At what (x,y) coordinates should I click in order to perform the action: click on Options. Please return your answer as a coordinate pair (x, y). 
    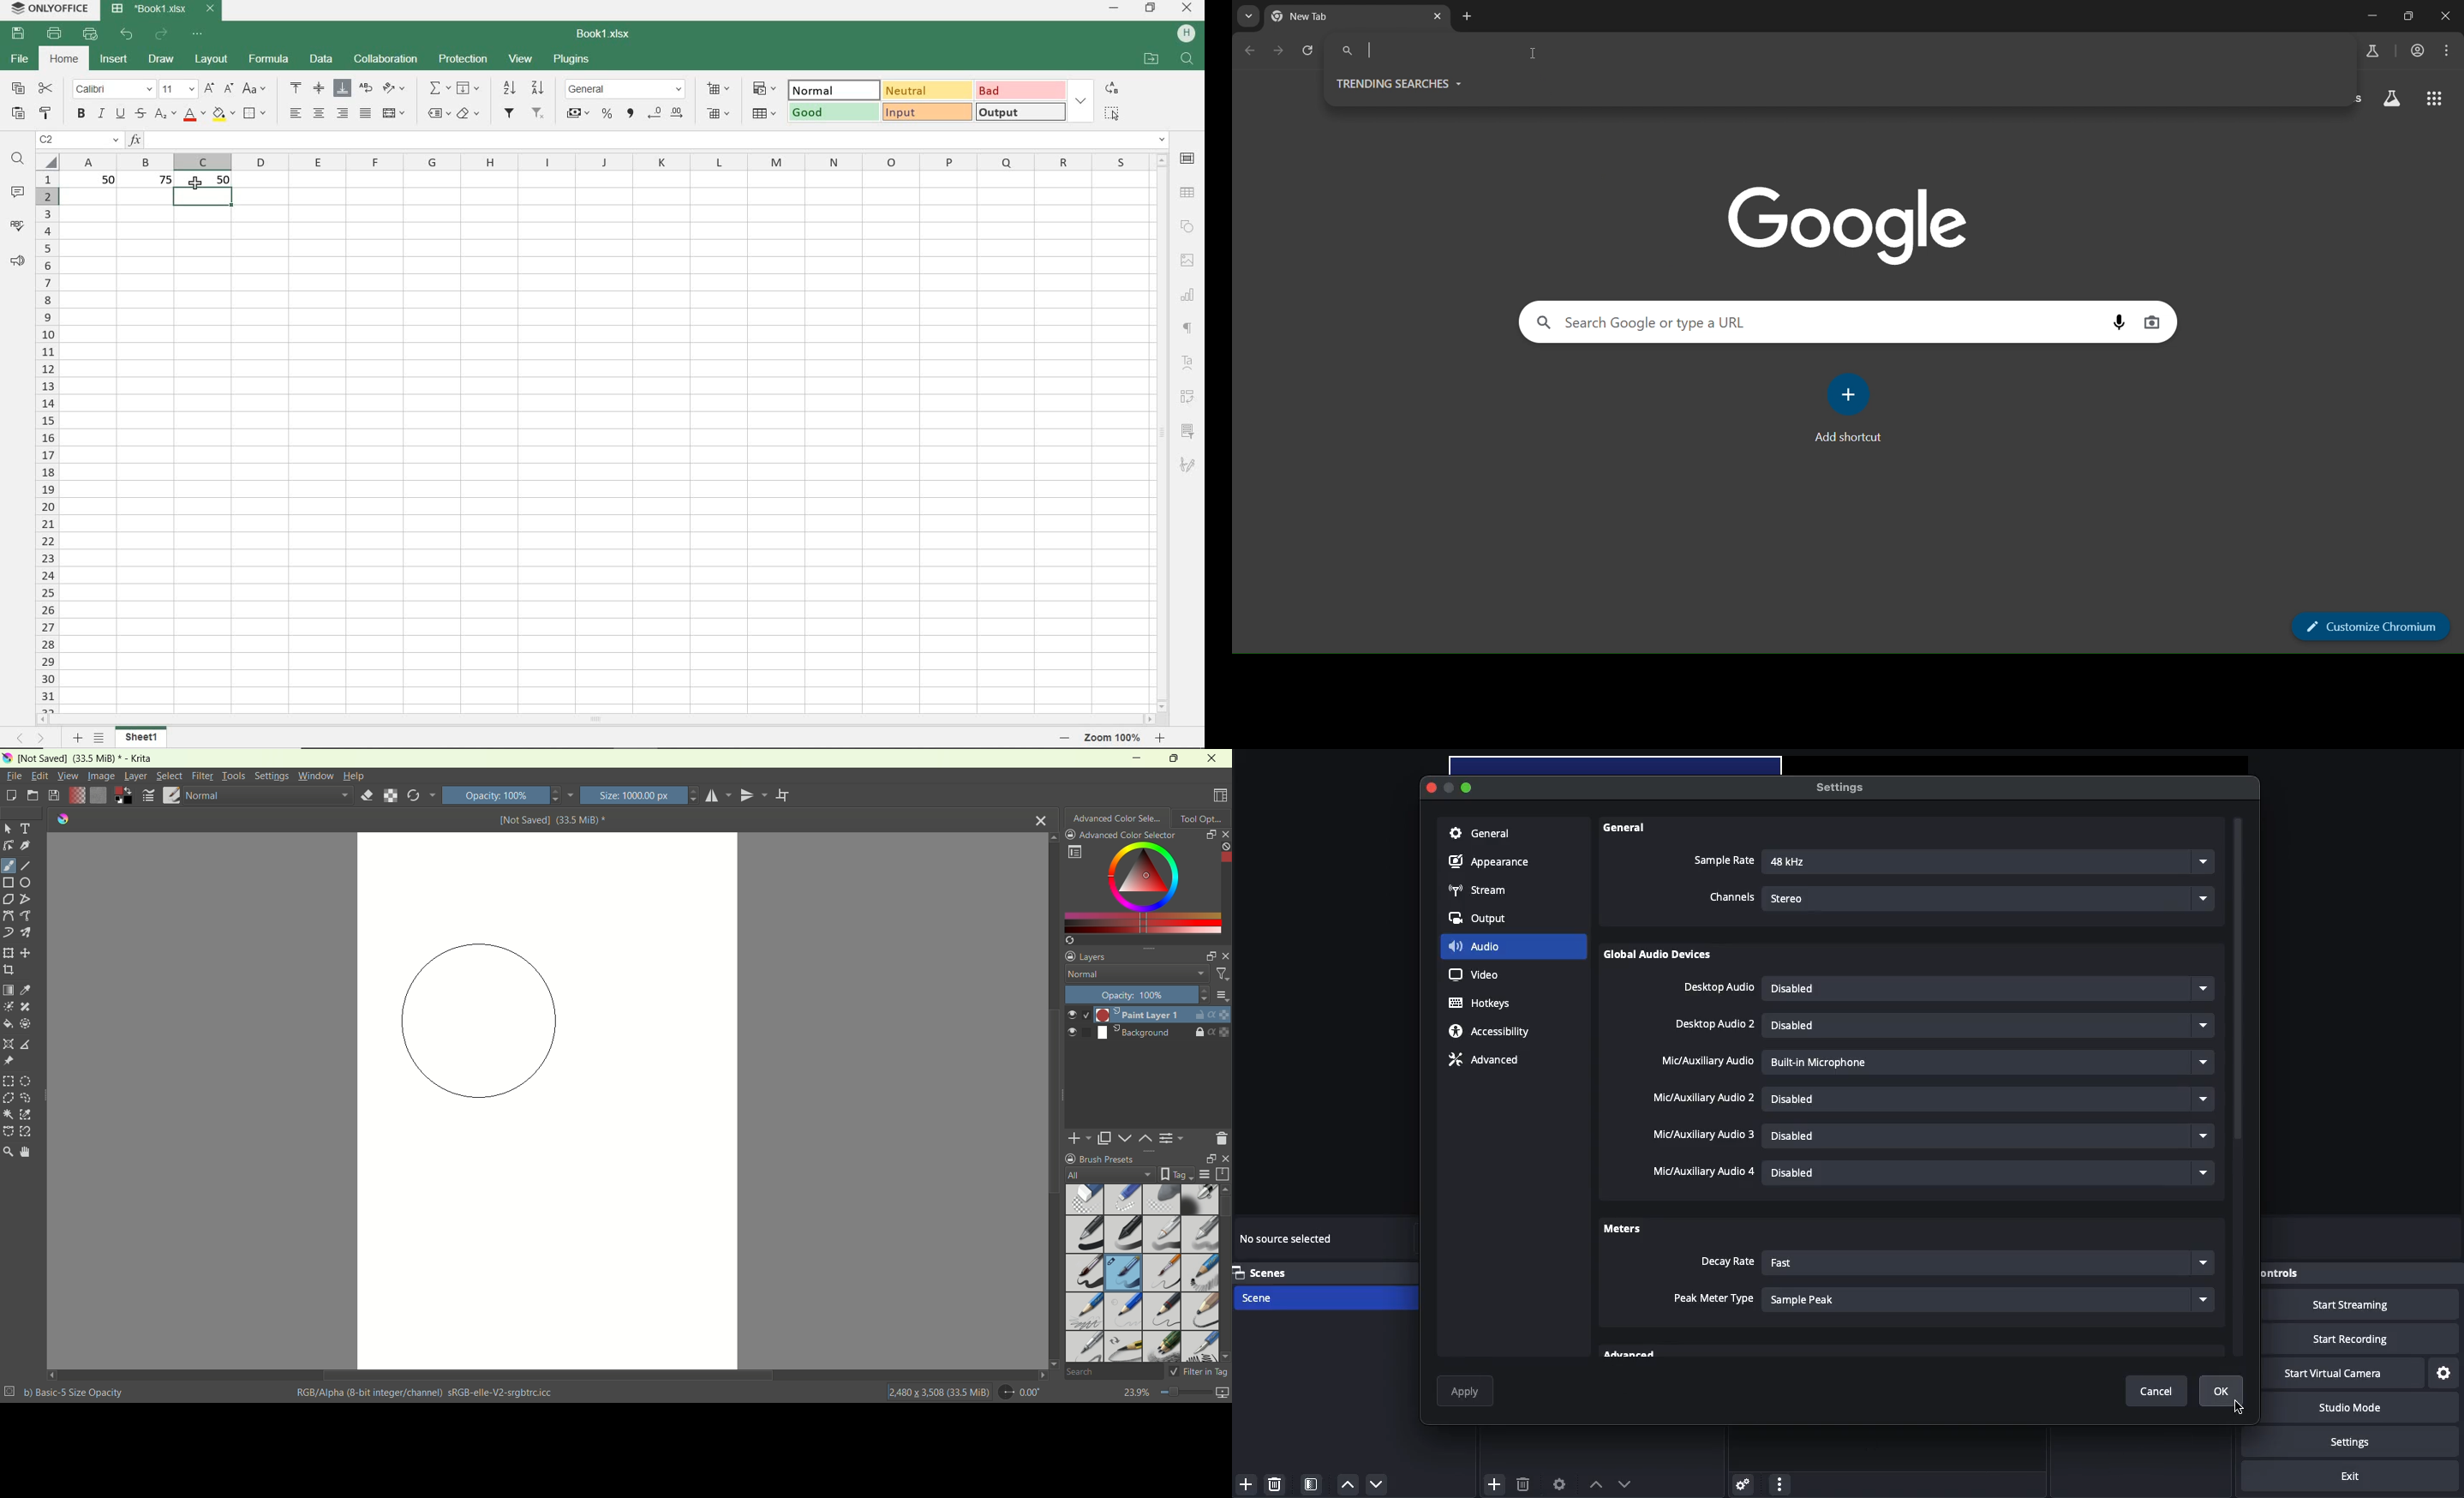
    Looking at the image, I should click on (1779, 1482).